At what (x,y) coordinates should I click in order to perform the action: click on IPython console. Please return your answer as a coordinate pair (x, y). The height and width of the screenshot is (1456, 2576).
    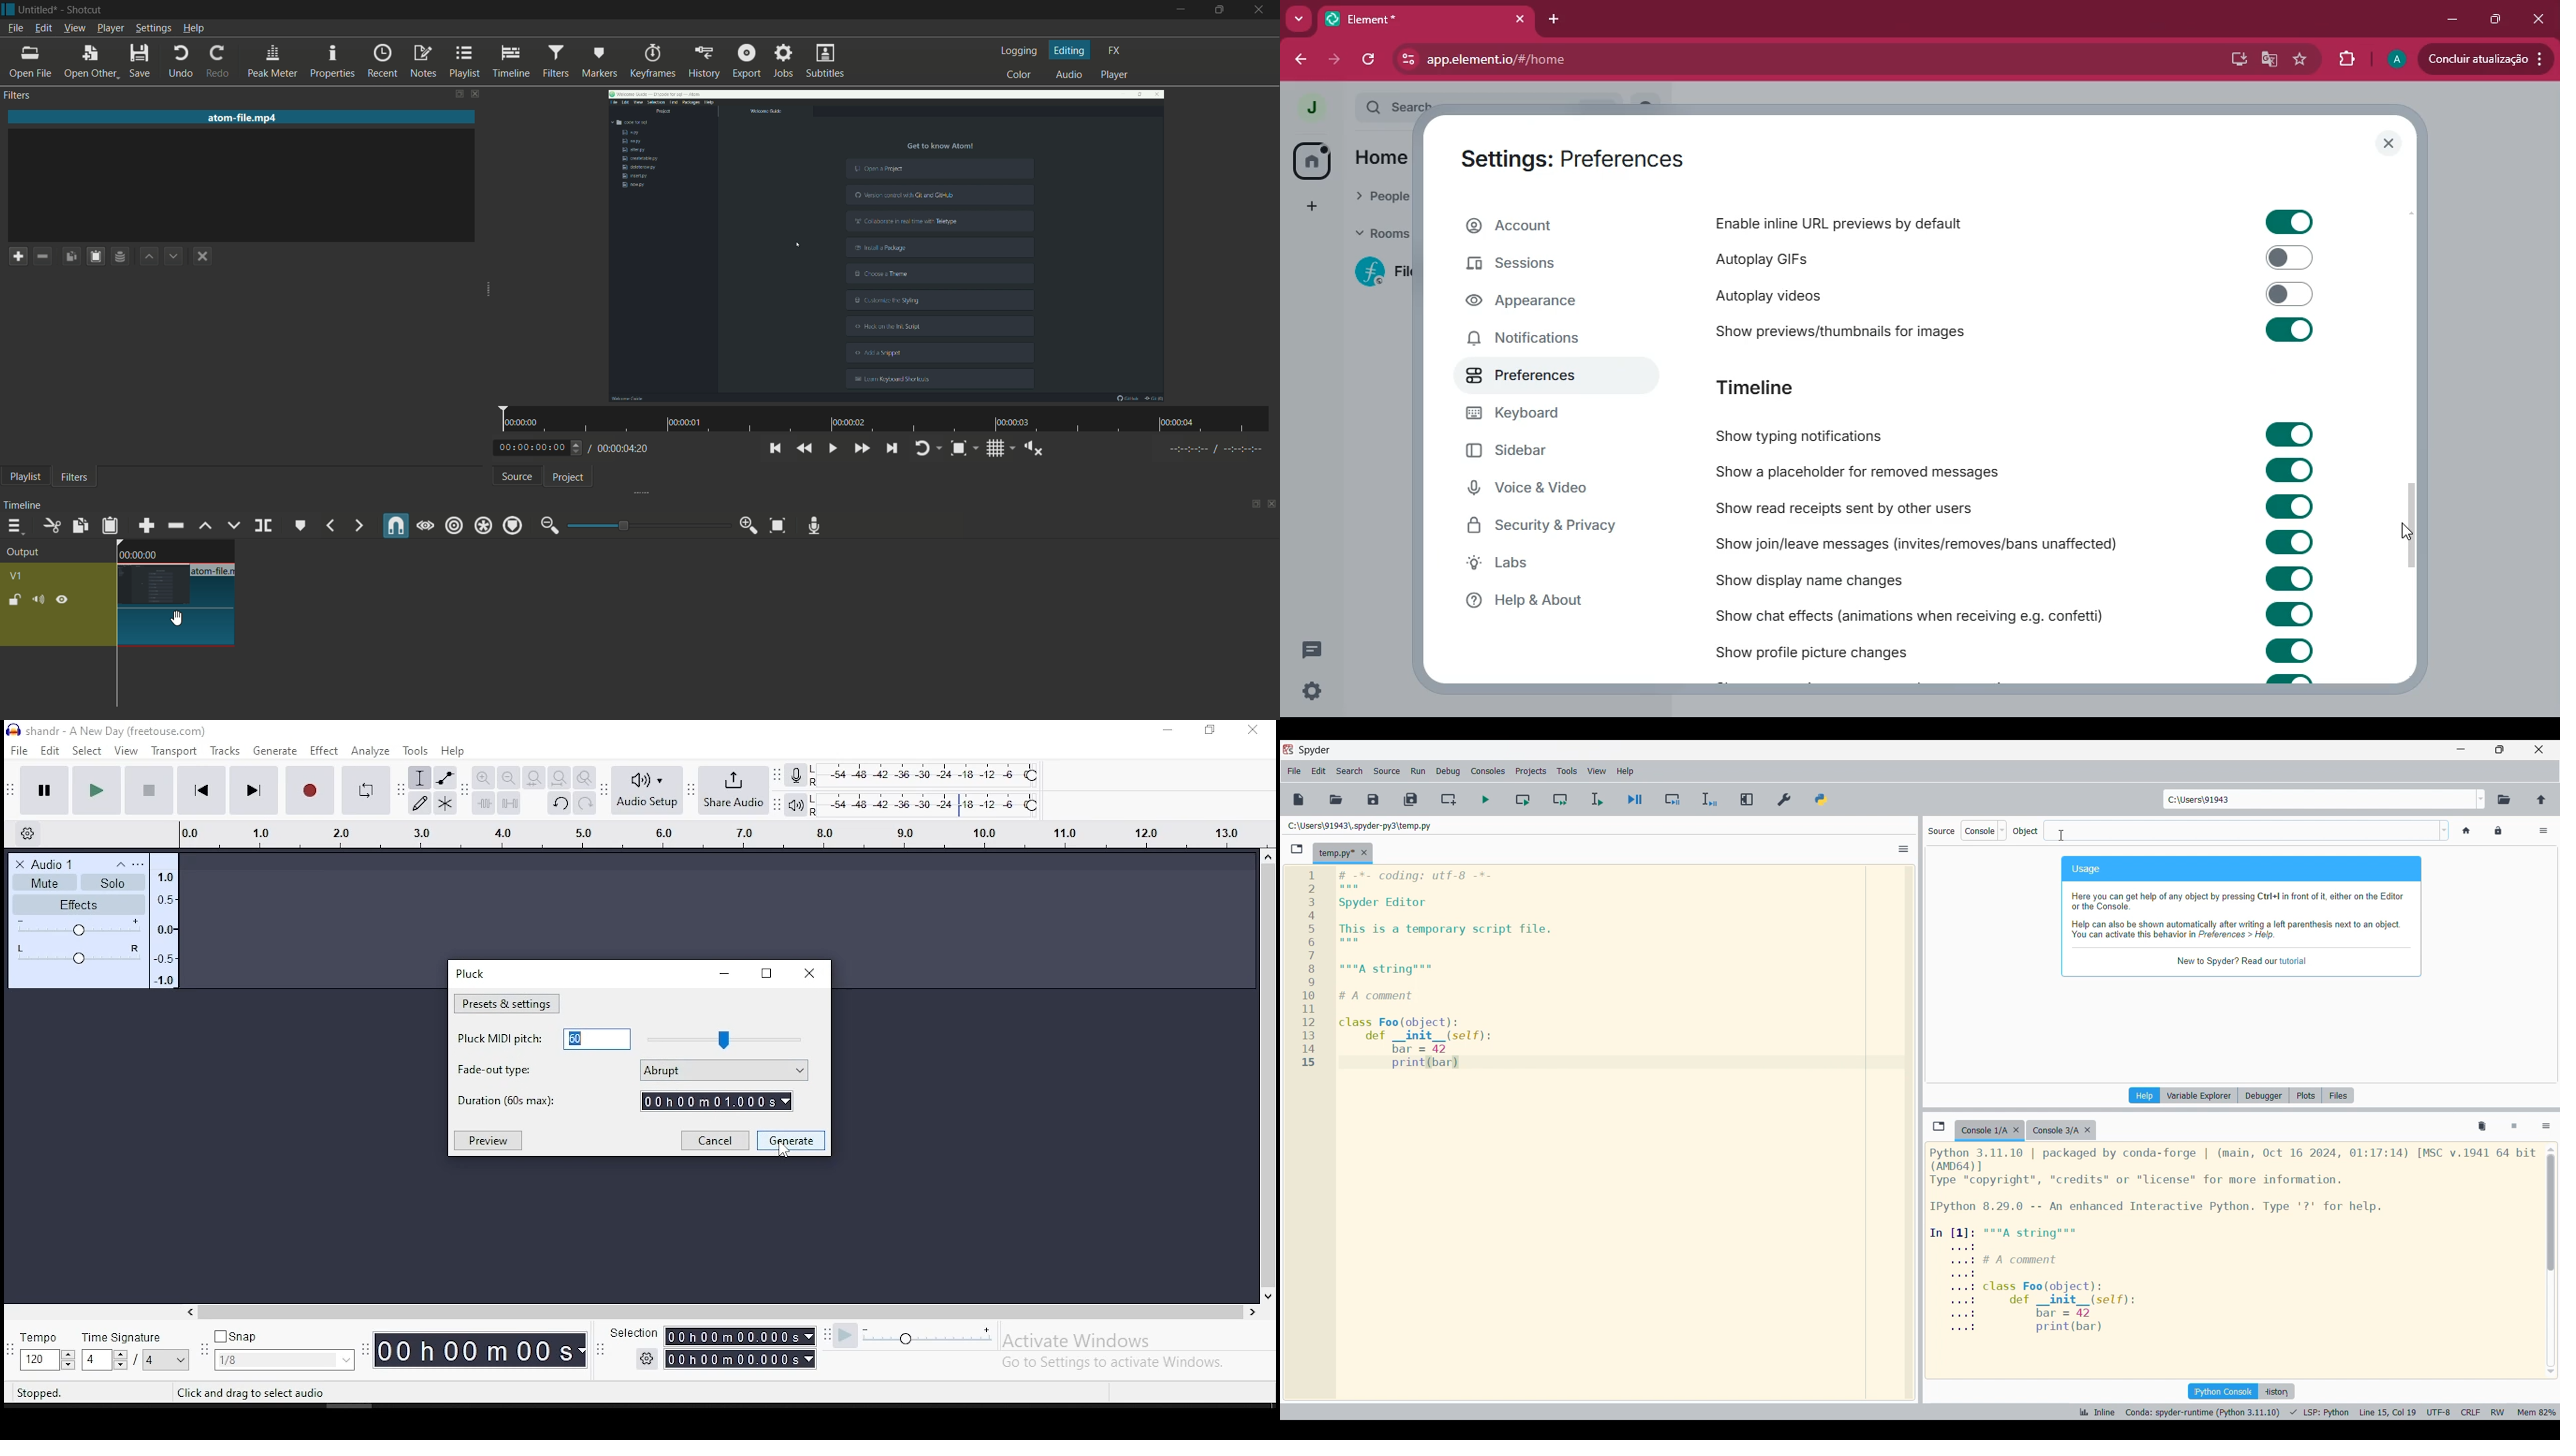
    Looking at the image, I should click on (2221, 1391).